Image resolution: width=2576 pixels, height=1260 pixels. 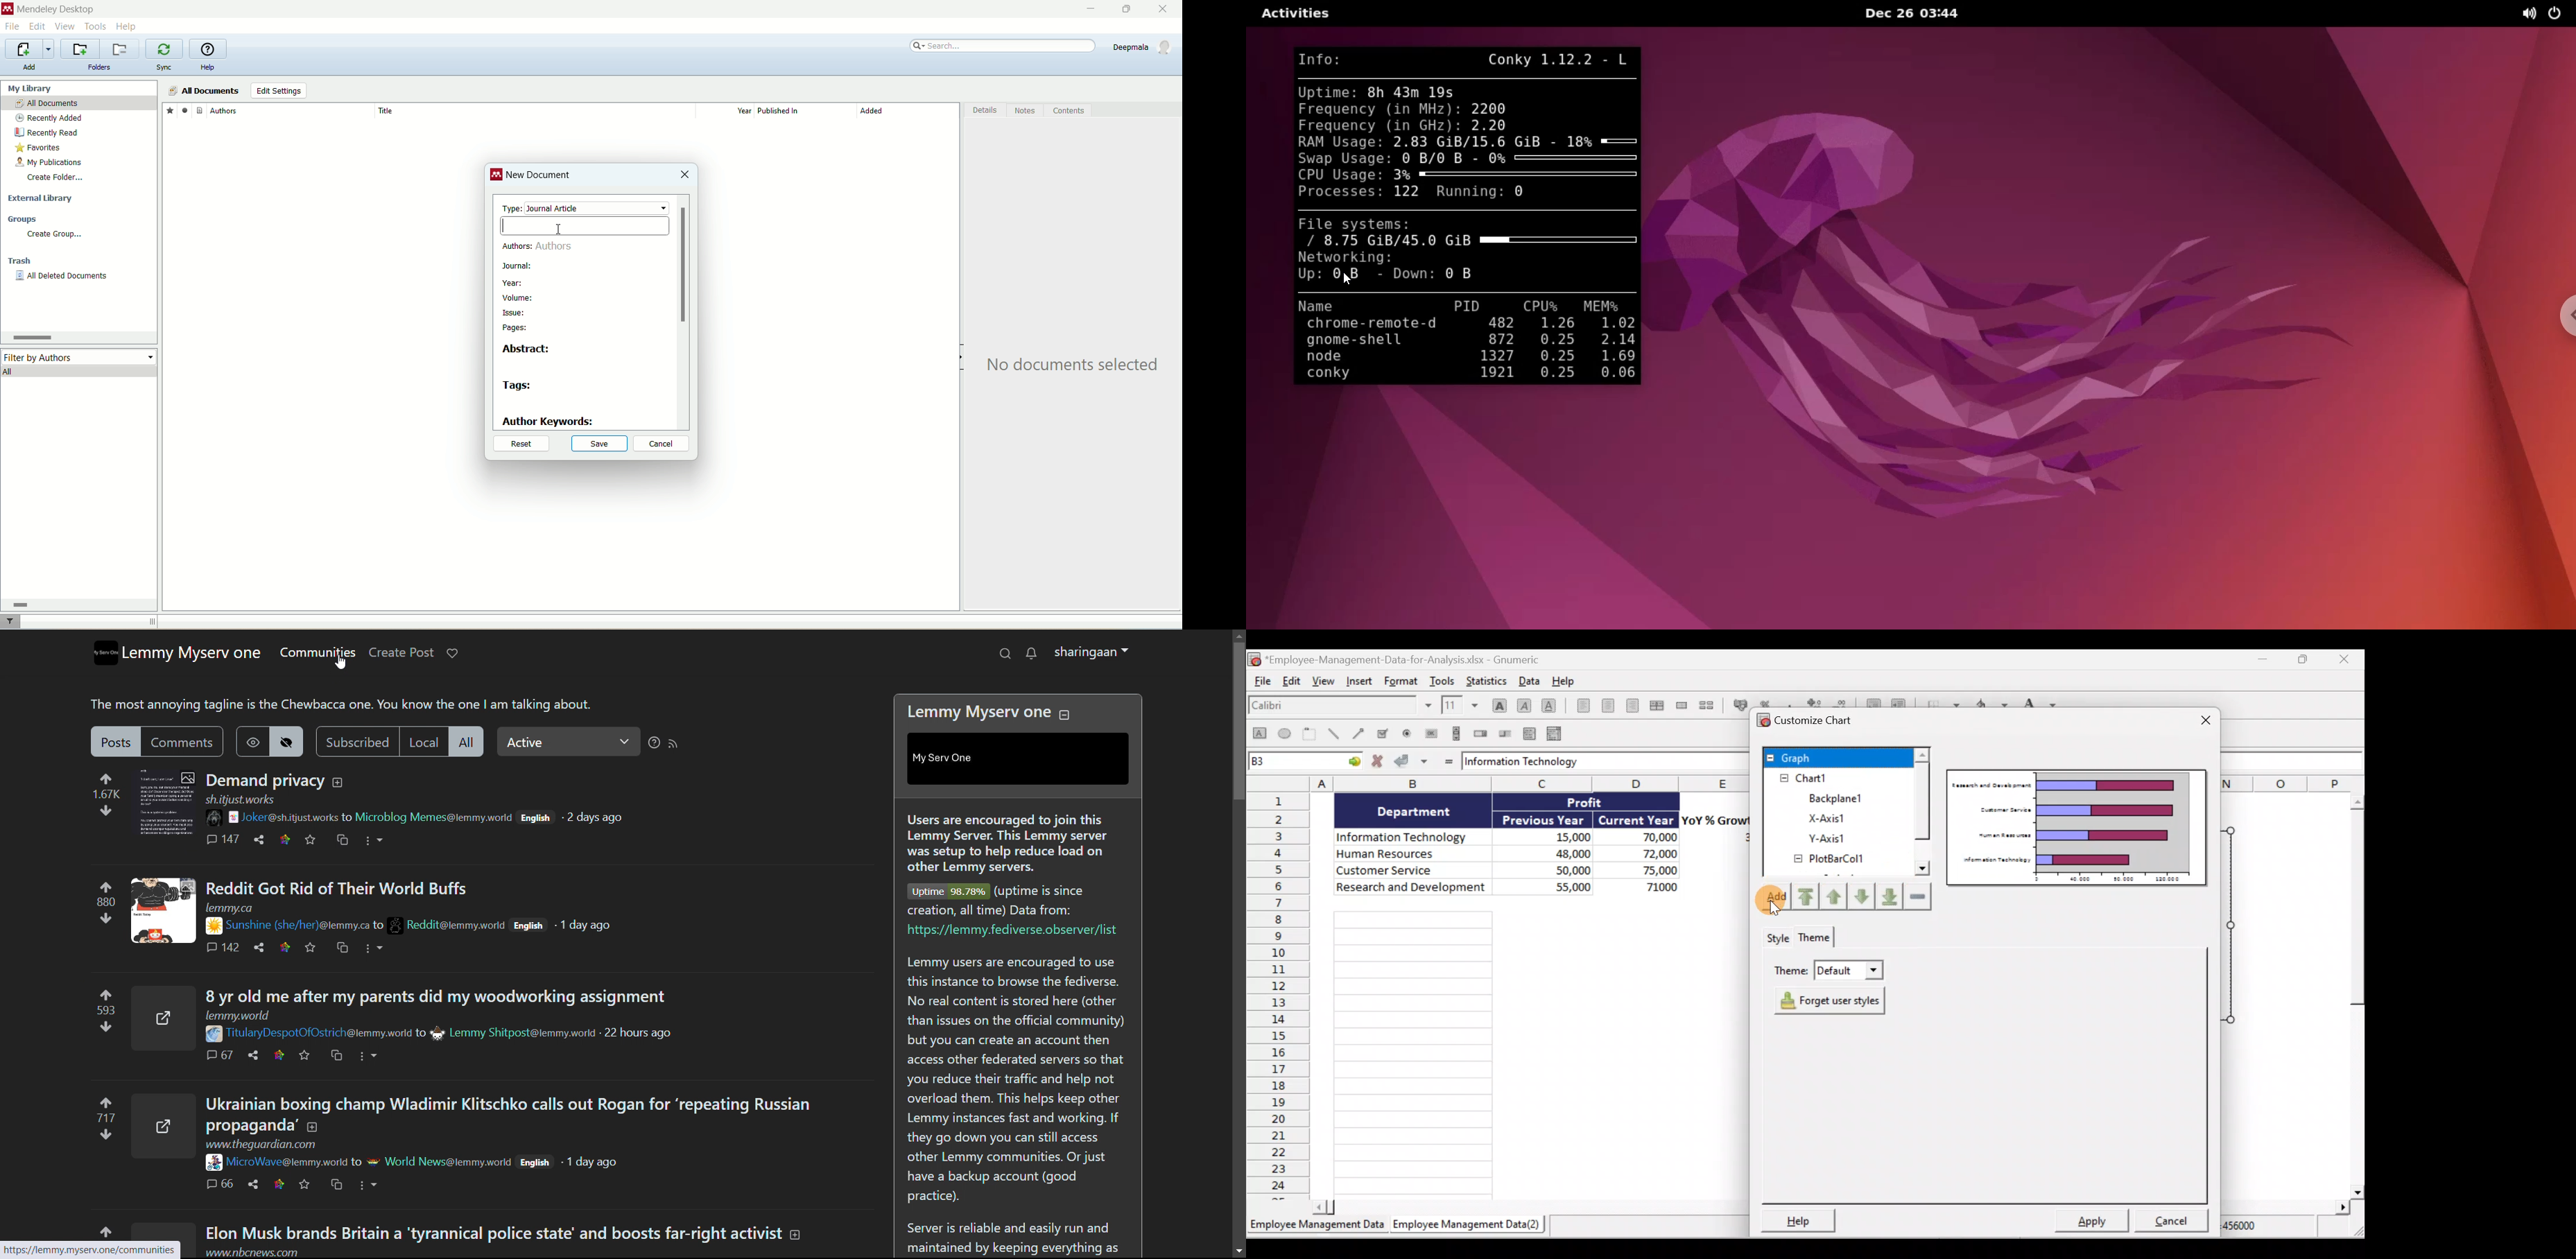 I want to click on Cancel change, so click(x=1380, y=762).